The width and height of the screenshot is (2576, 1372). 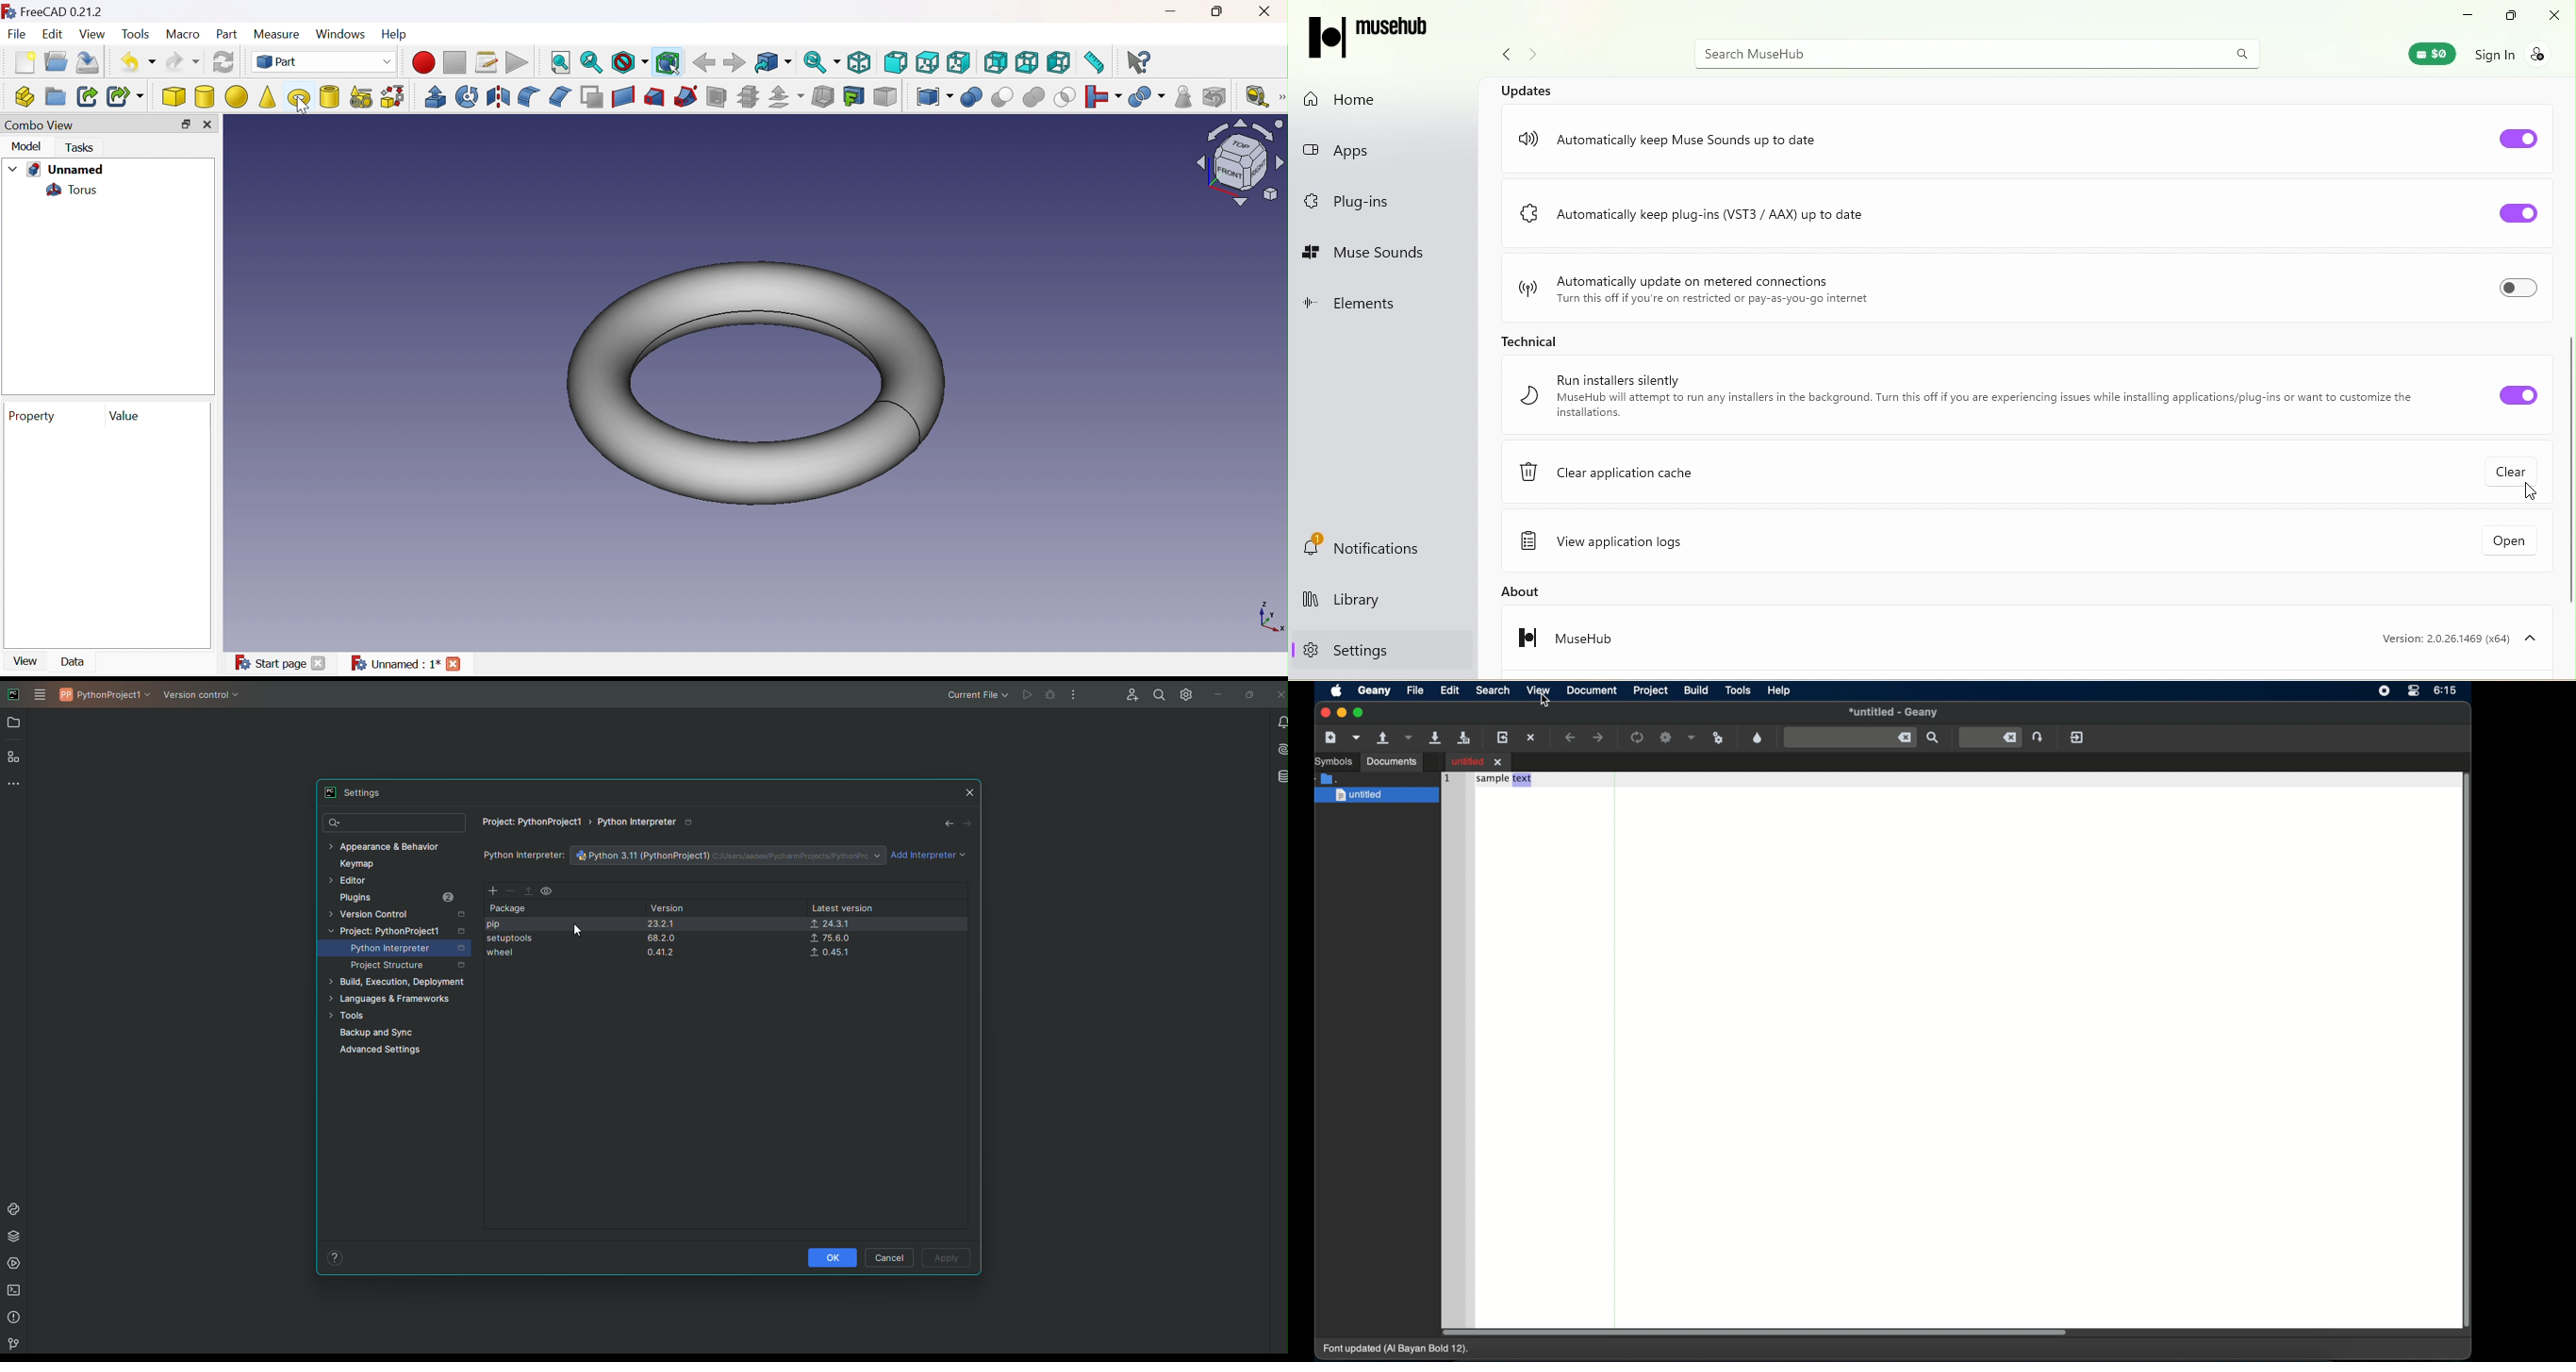 I want to click on Undo, so click(x=134, y=63).